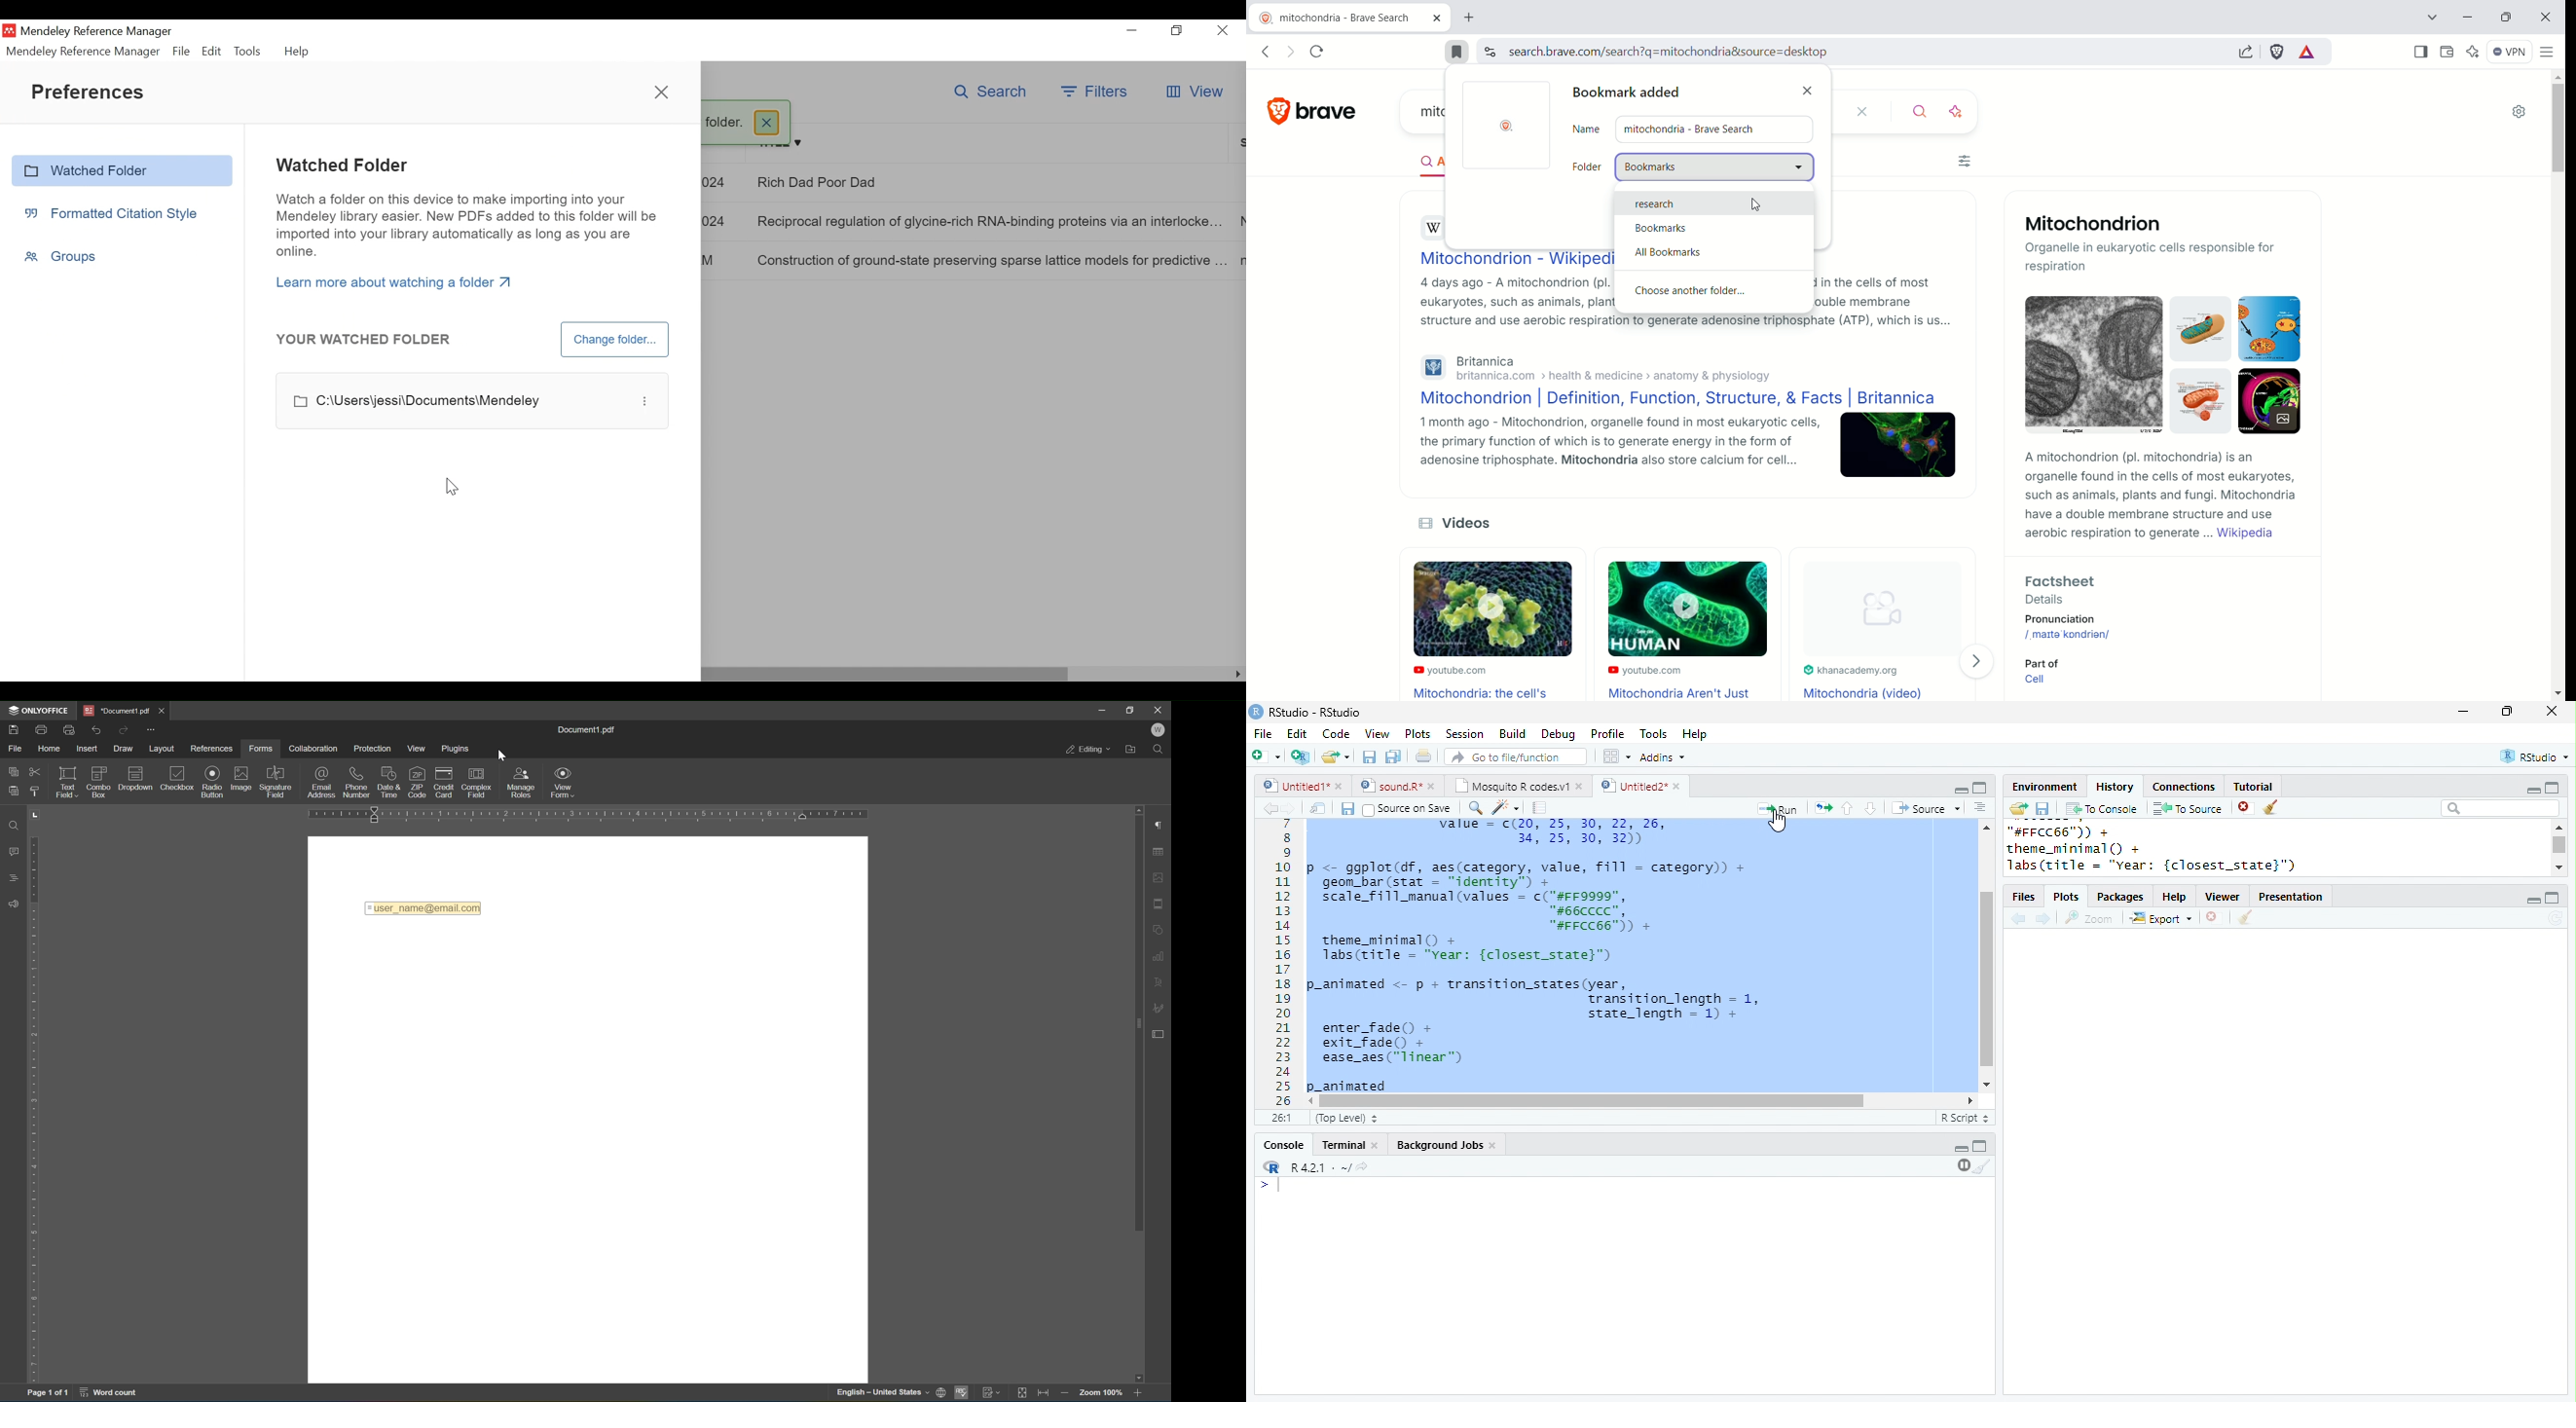  I want to click on search bar, so click(2500, 808).